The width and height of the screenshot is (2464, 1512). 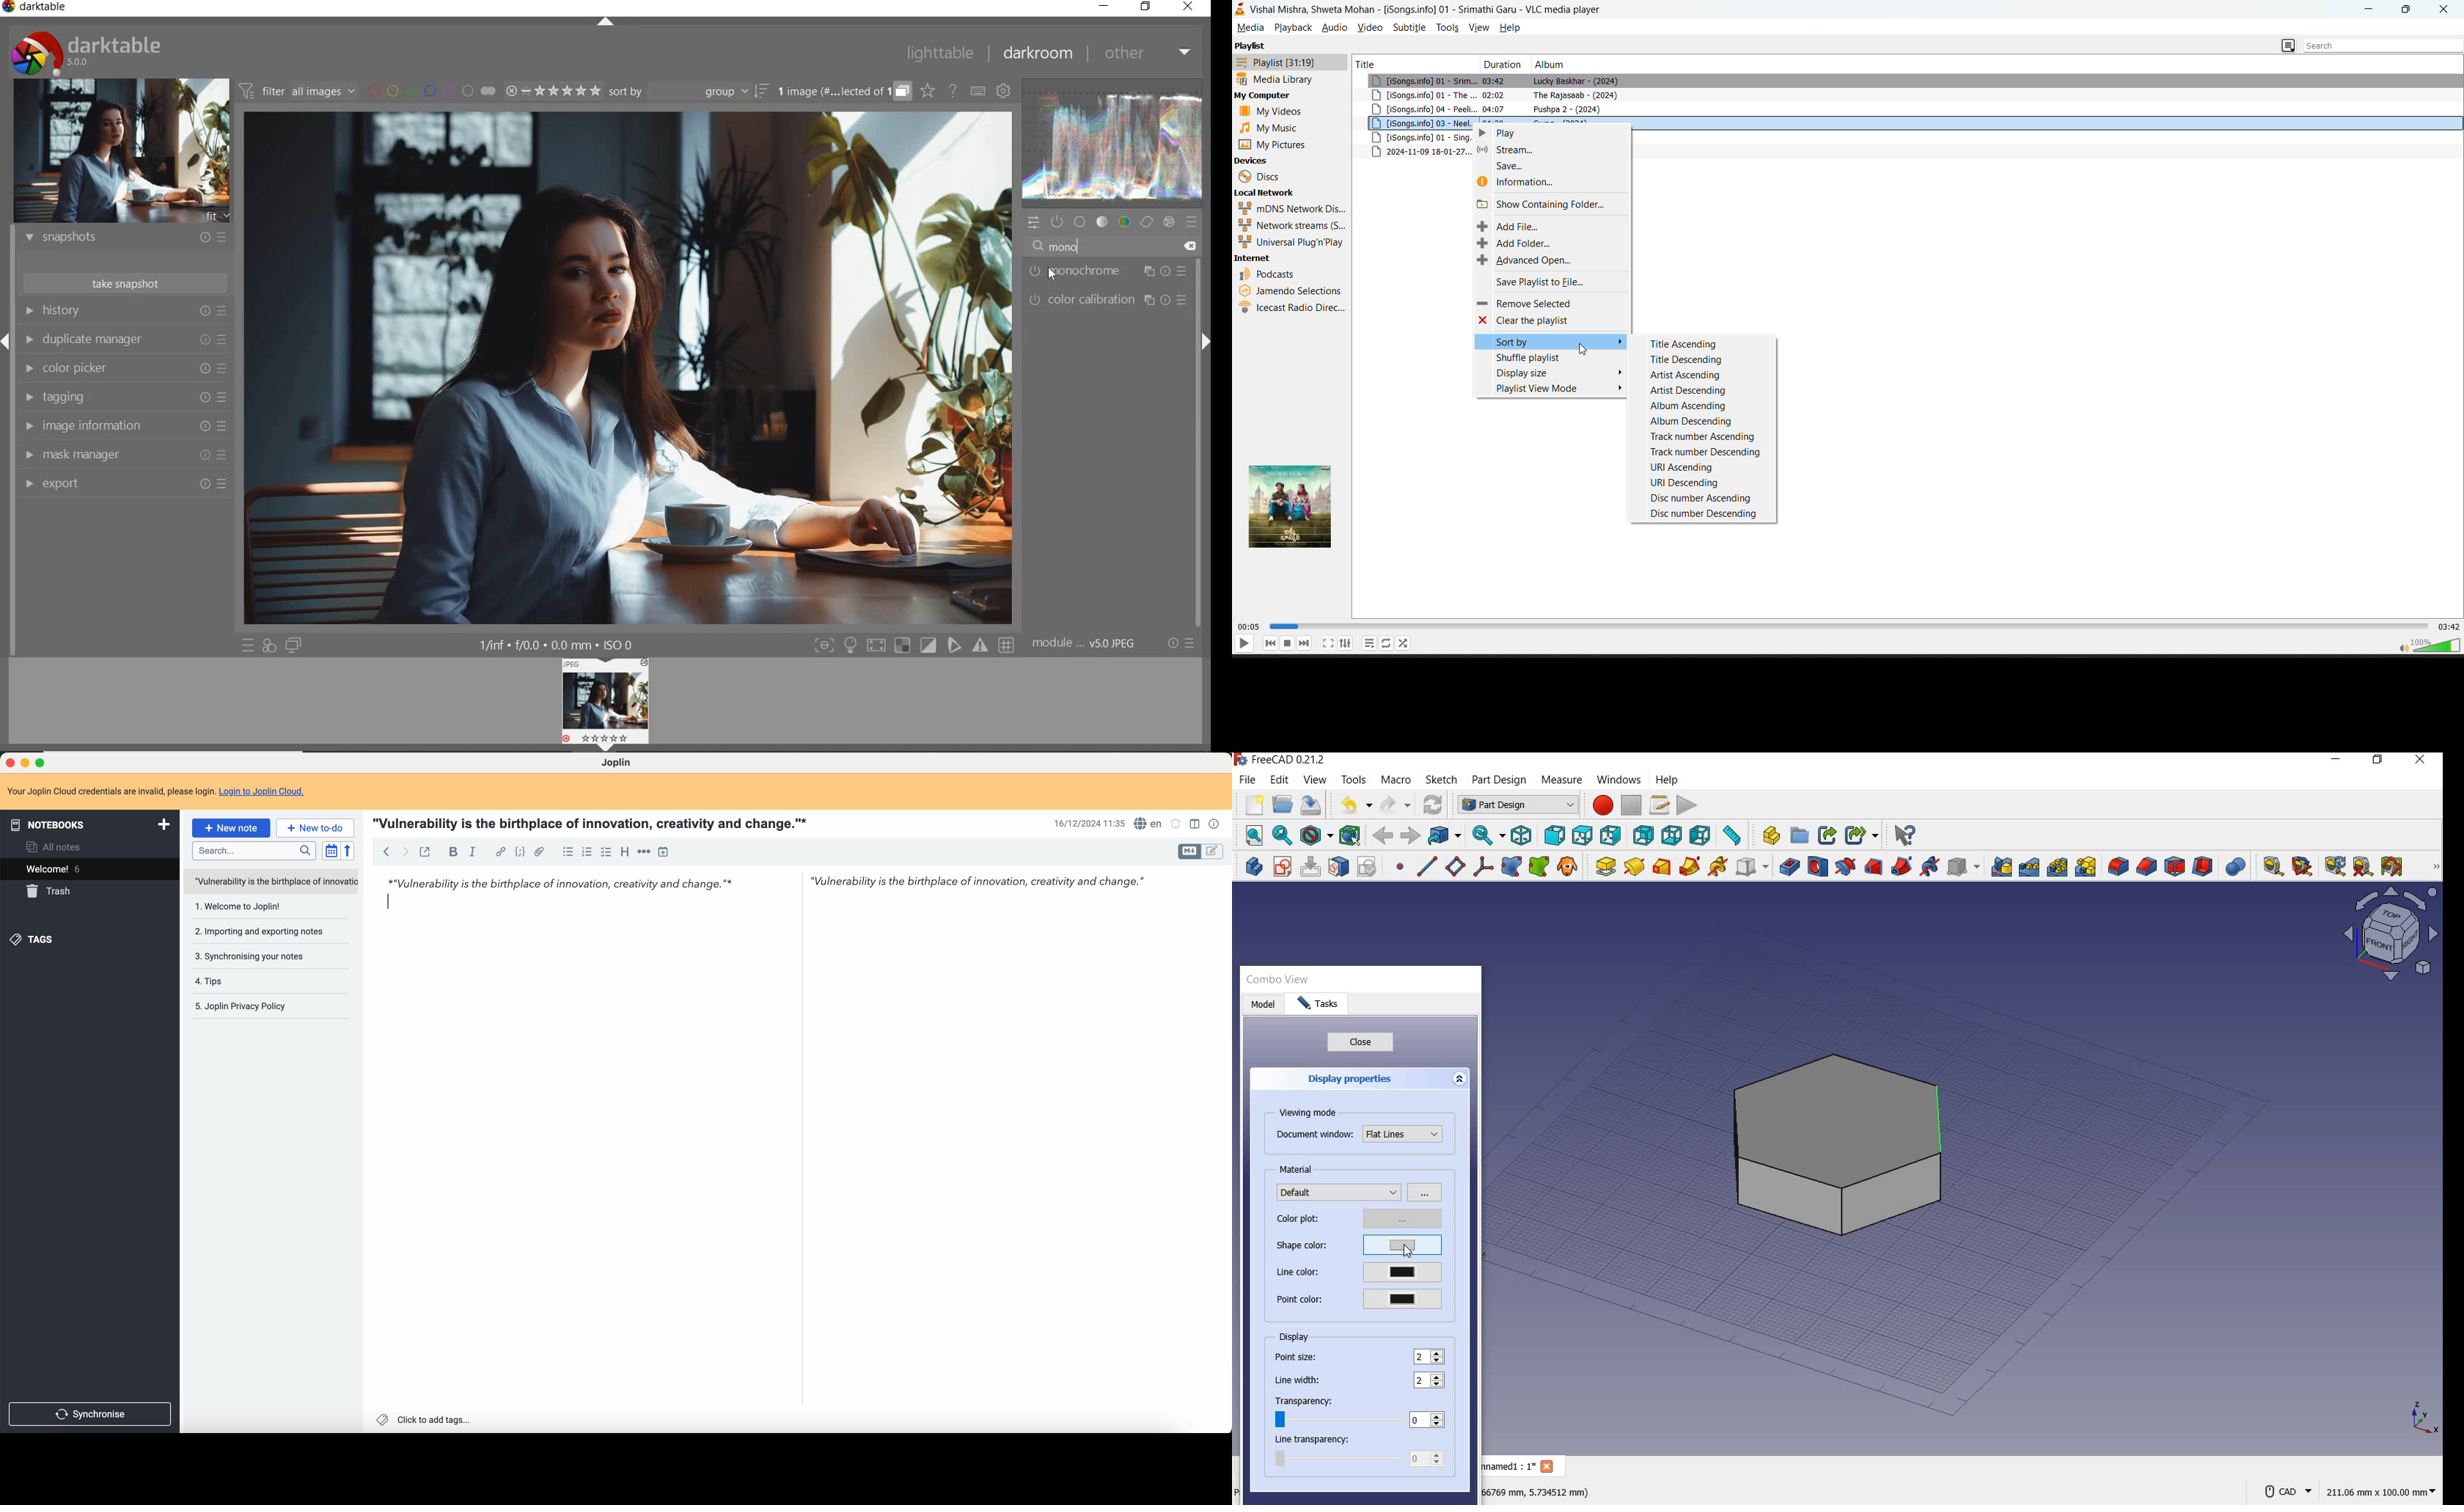 What do you see at coordinates (593, 823) in the screenshot?
I see `"Vulnerability is the birthplace of innovation, creativity and change."*` at bounding box center [593, 823].